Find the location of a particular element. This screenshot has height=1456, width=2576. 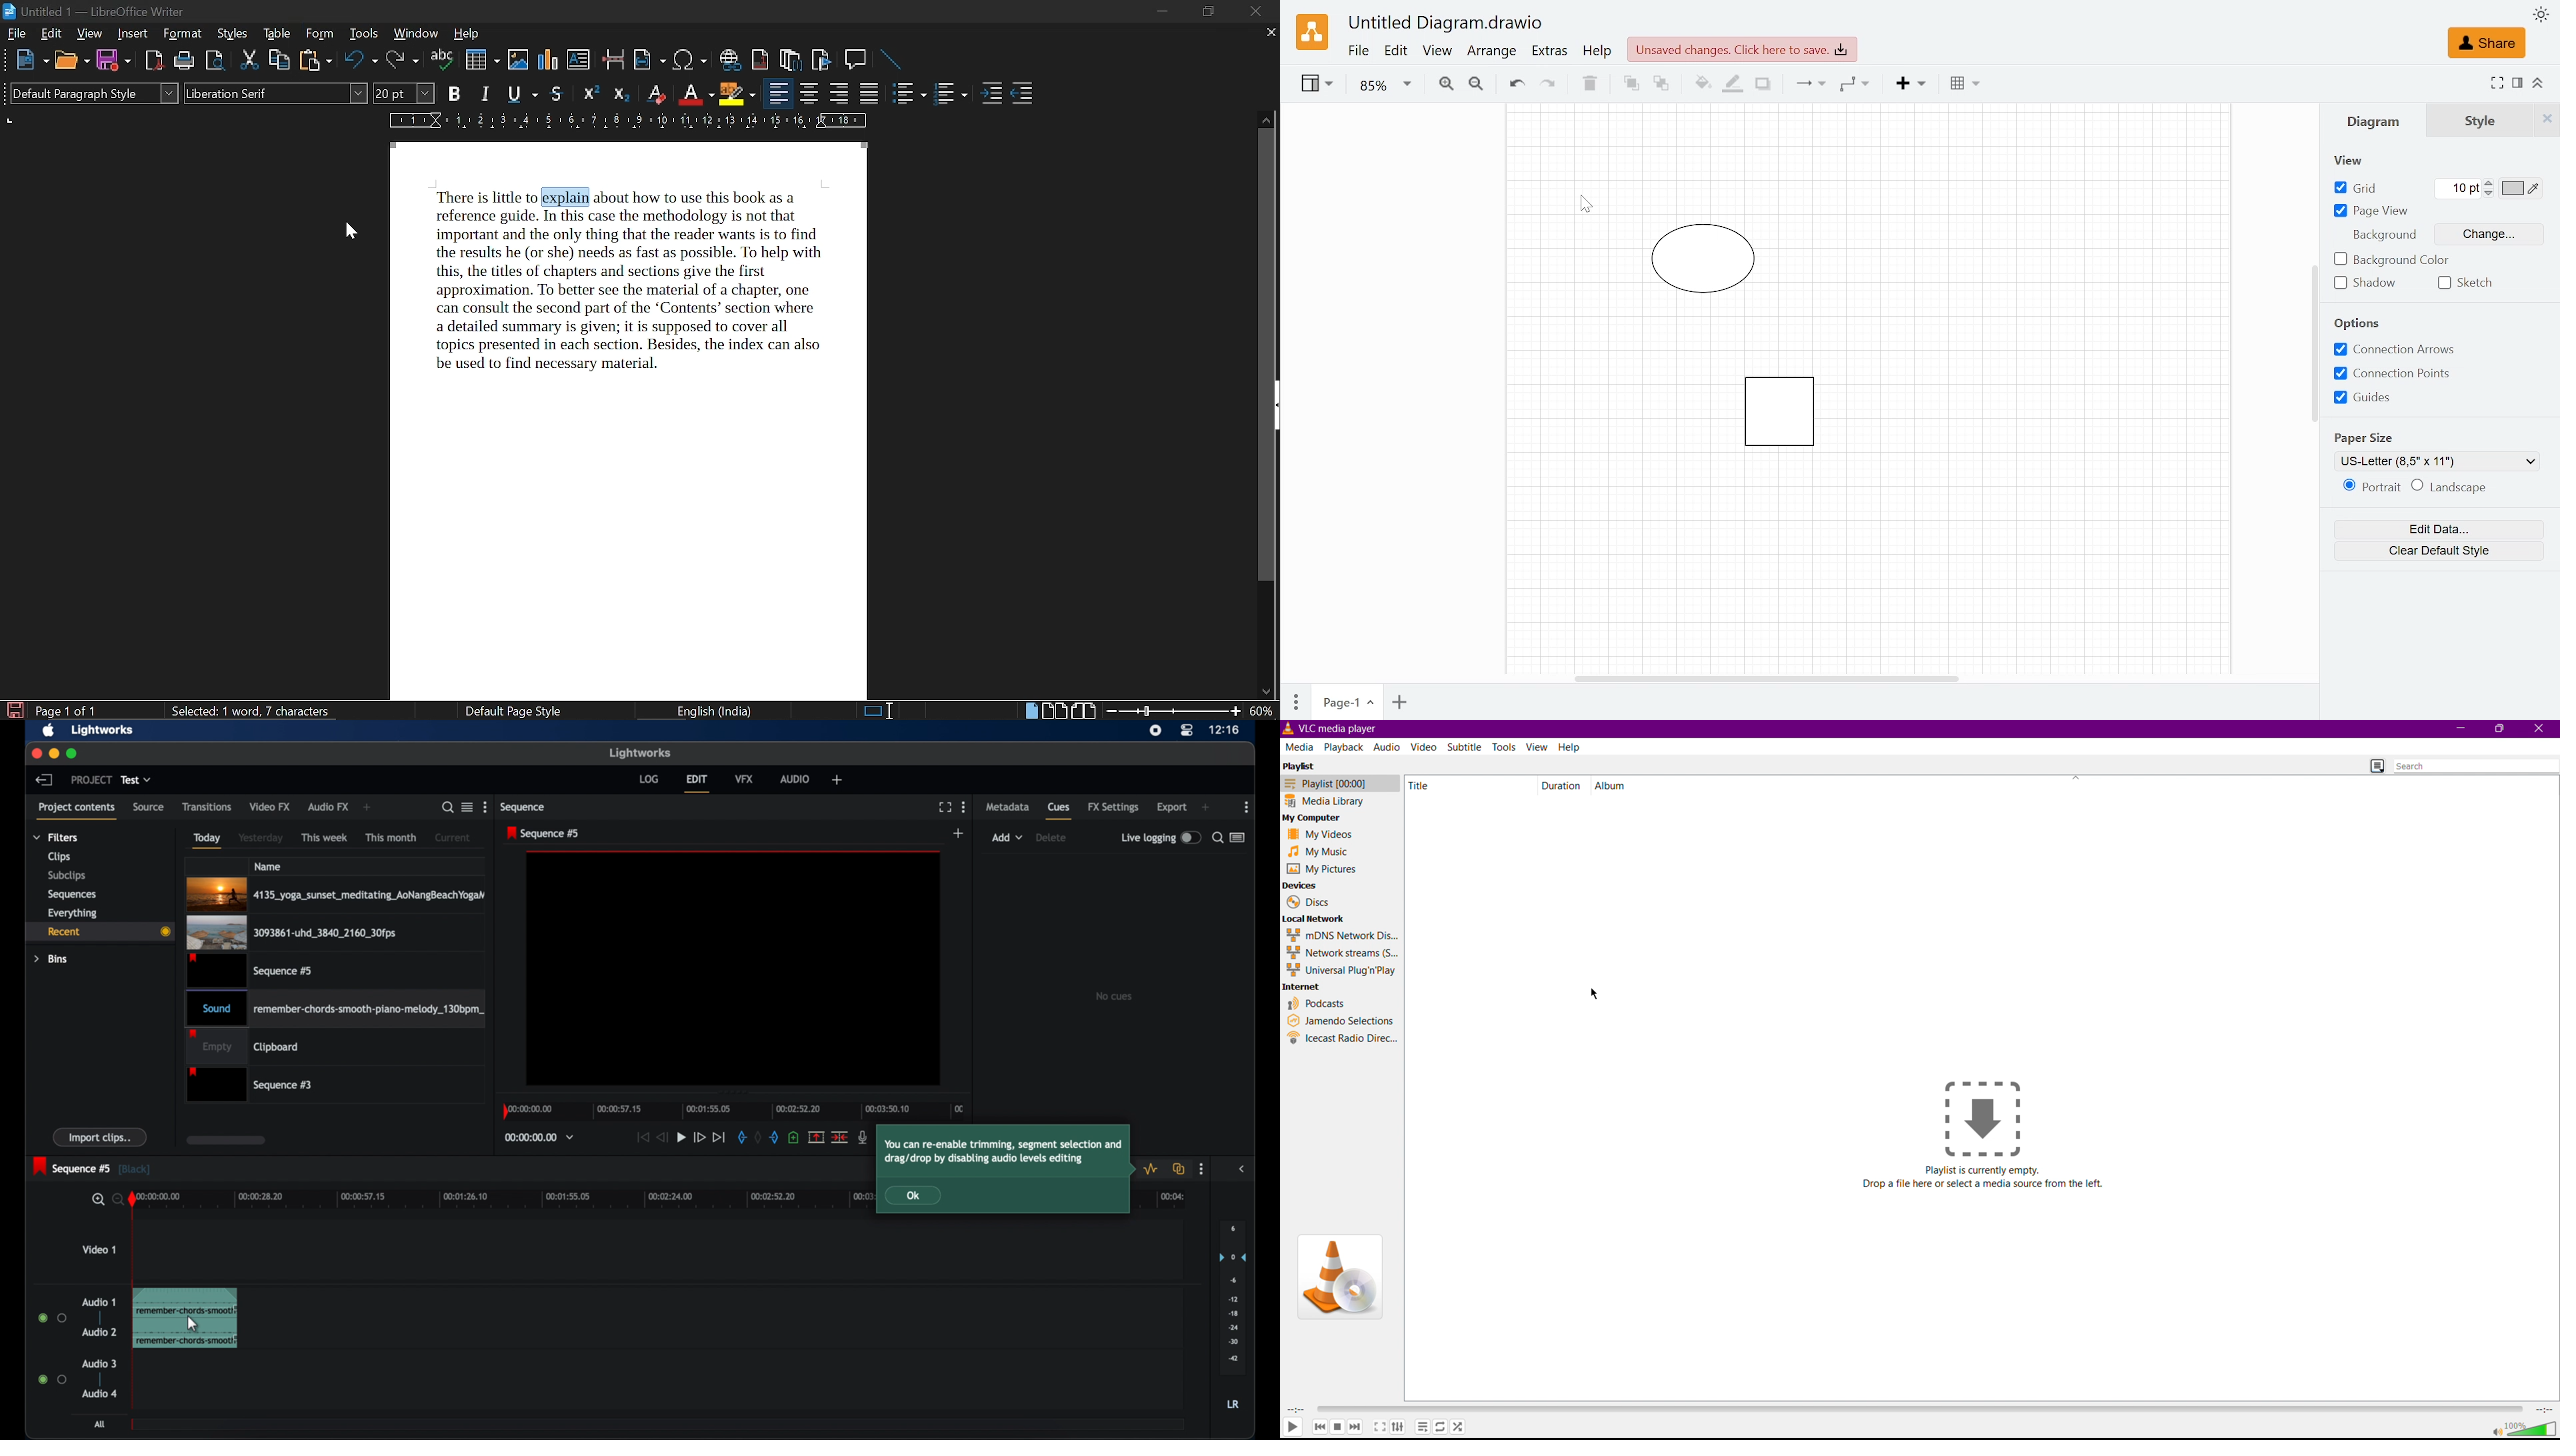

video preview is located at coordinates (733, 969).